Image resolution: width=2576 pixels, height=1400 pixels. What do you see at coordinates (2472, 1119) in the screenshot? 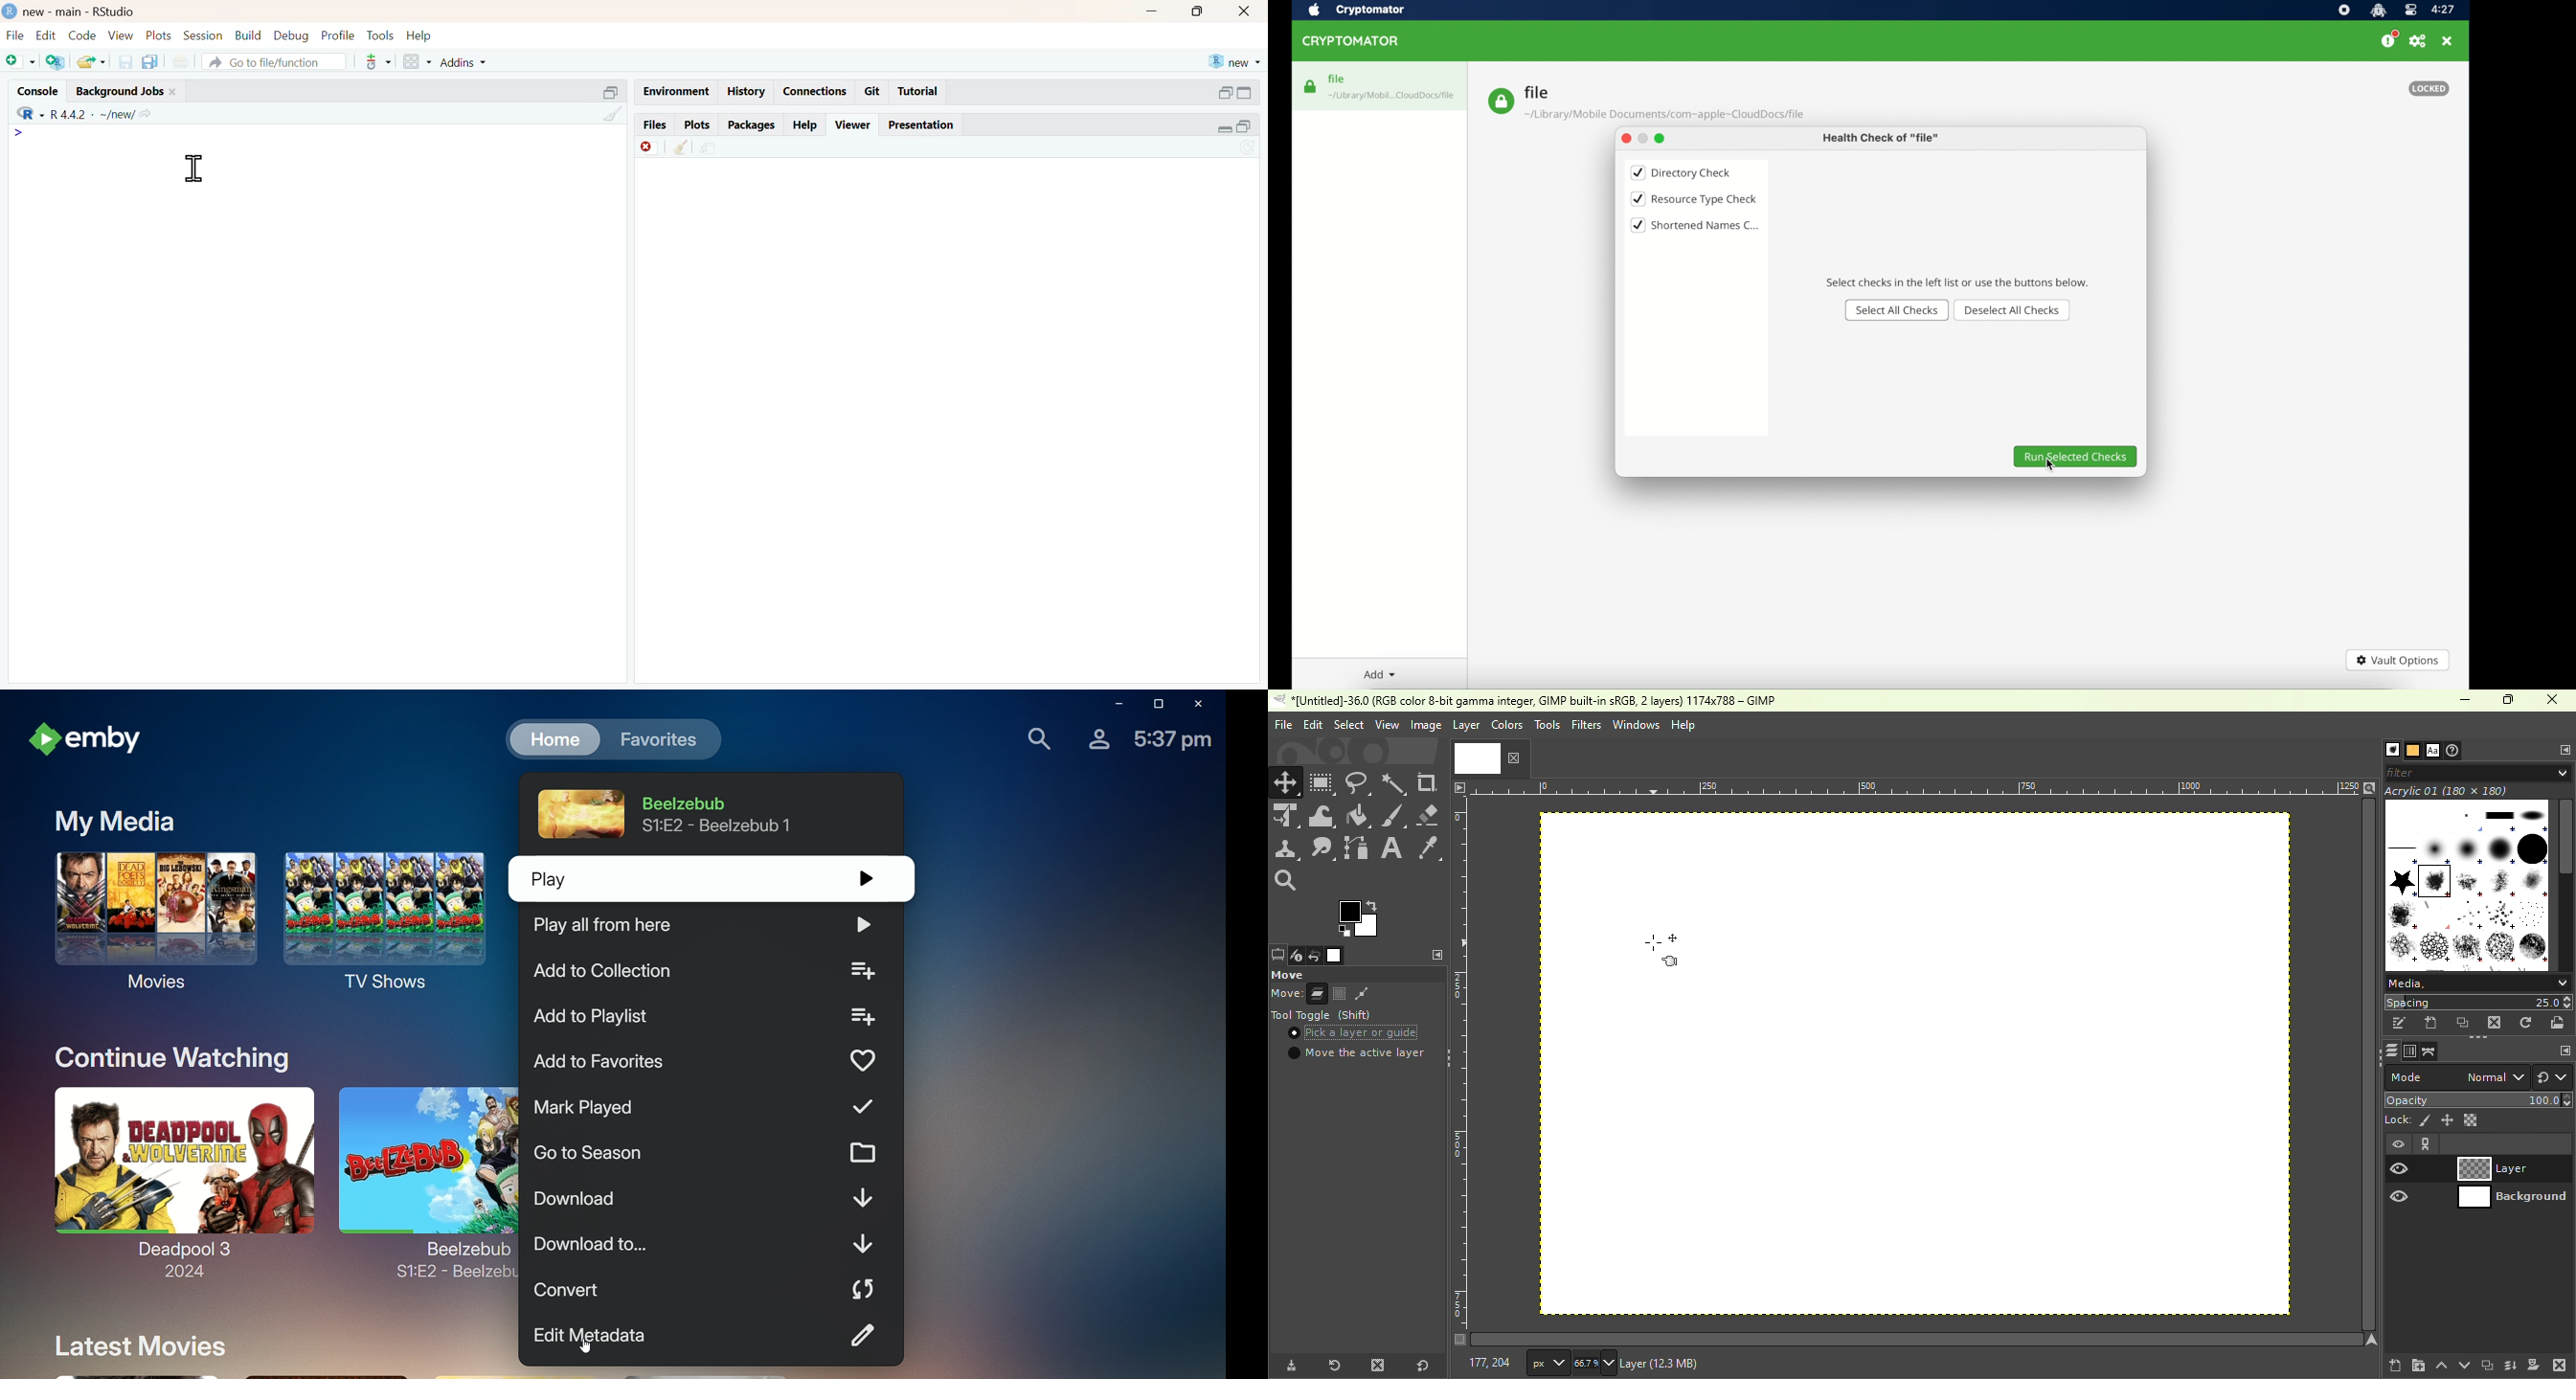
I see `Lock alpha channel` at bounding box center [2472, 1119].